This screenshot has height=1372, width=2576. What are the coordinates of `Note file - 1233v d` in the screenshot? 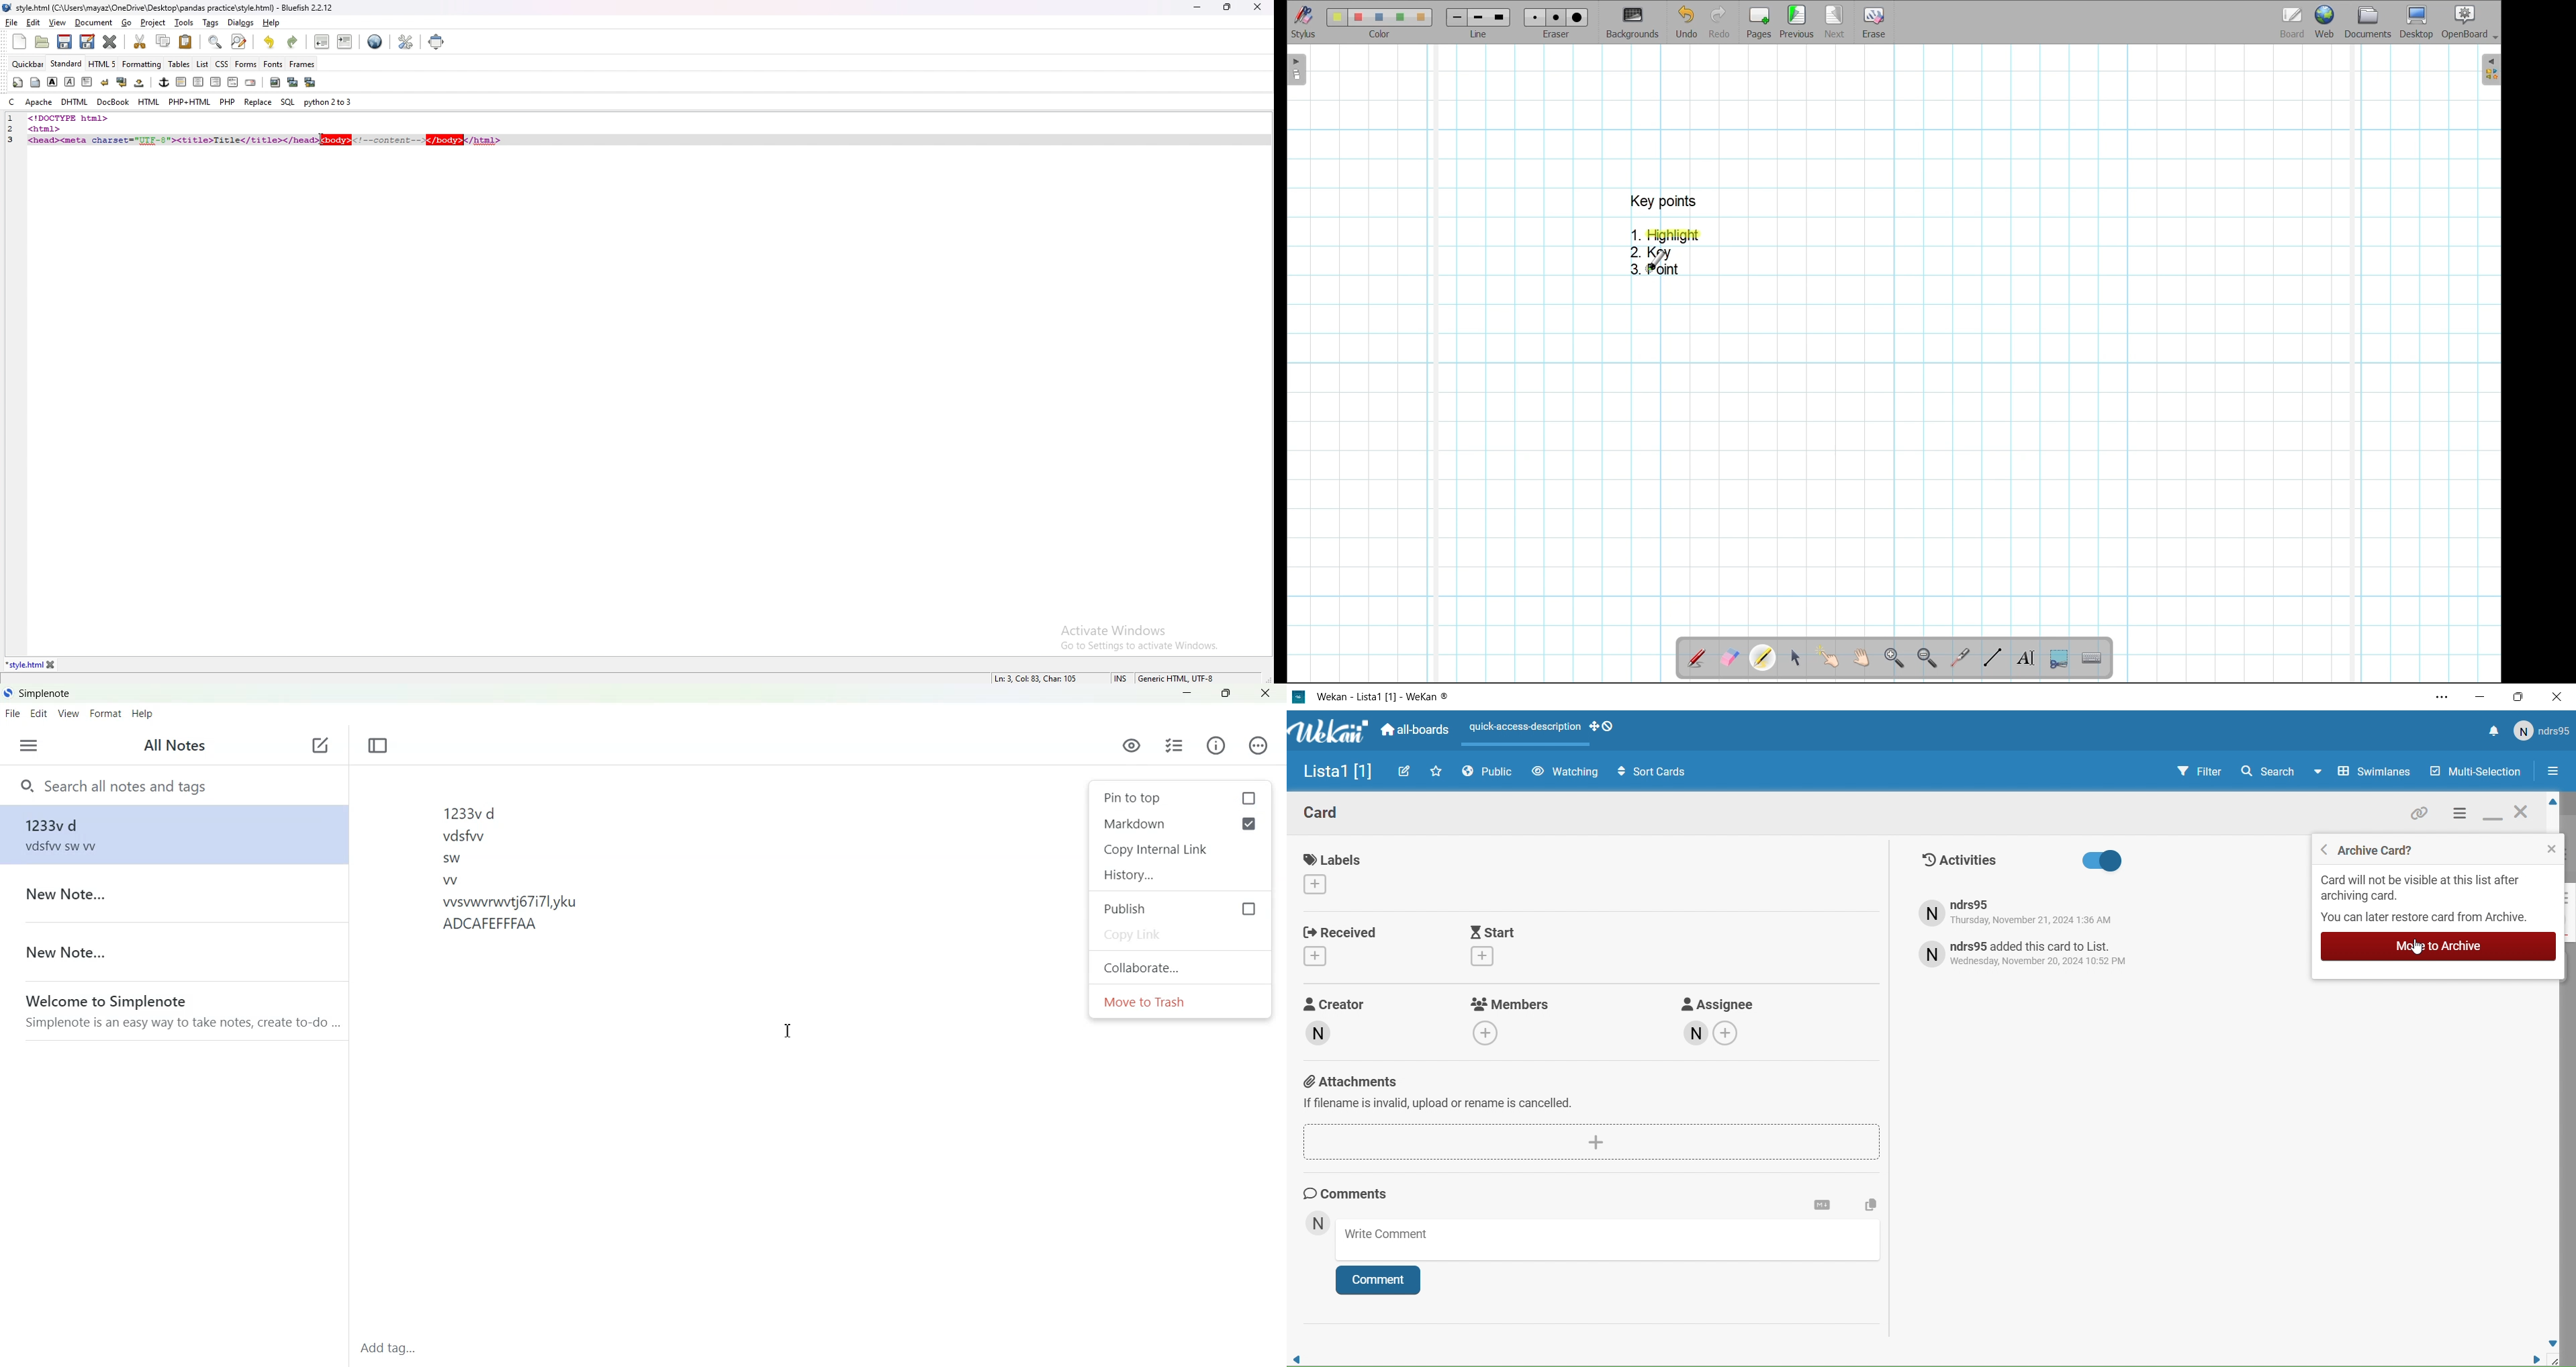 It's located at (172, 834).